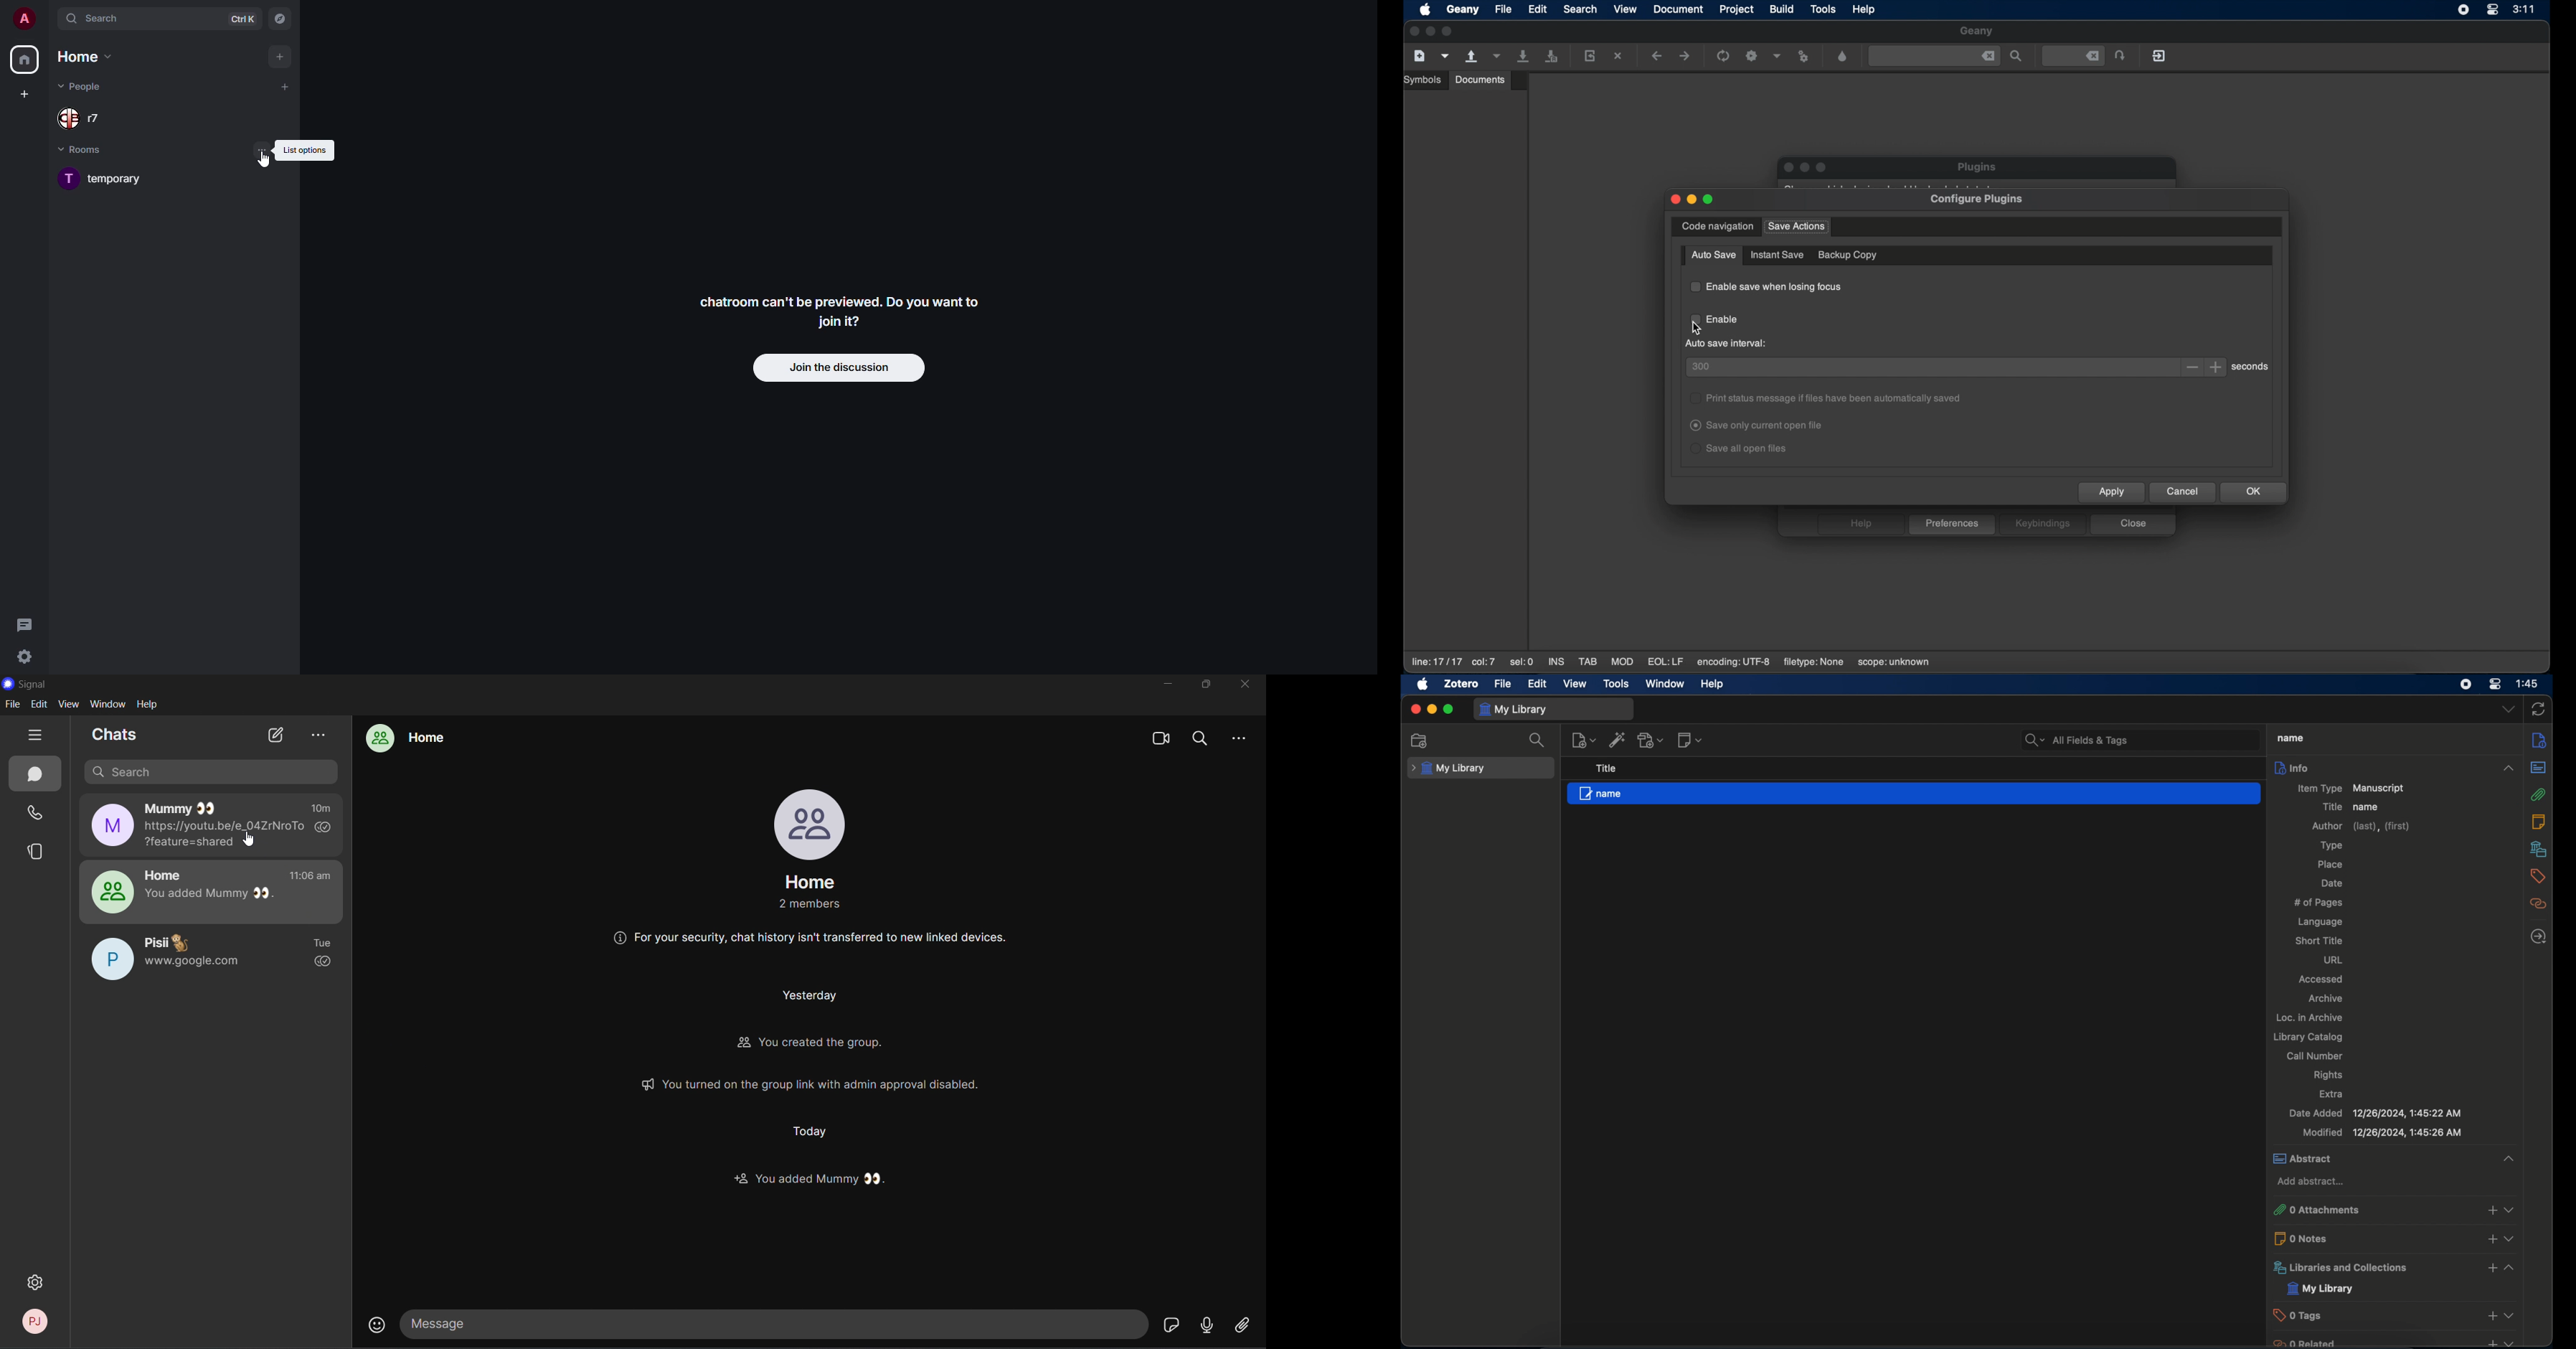 The height and width of the screenshot is (1372, 2576). I want to click on cursor, so click(1696, 327).